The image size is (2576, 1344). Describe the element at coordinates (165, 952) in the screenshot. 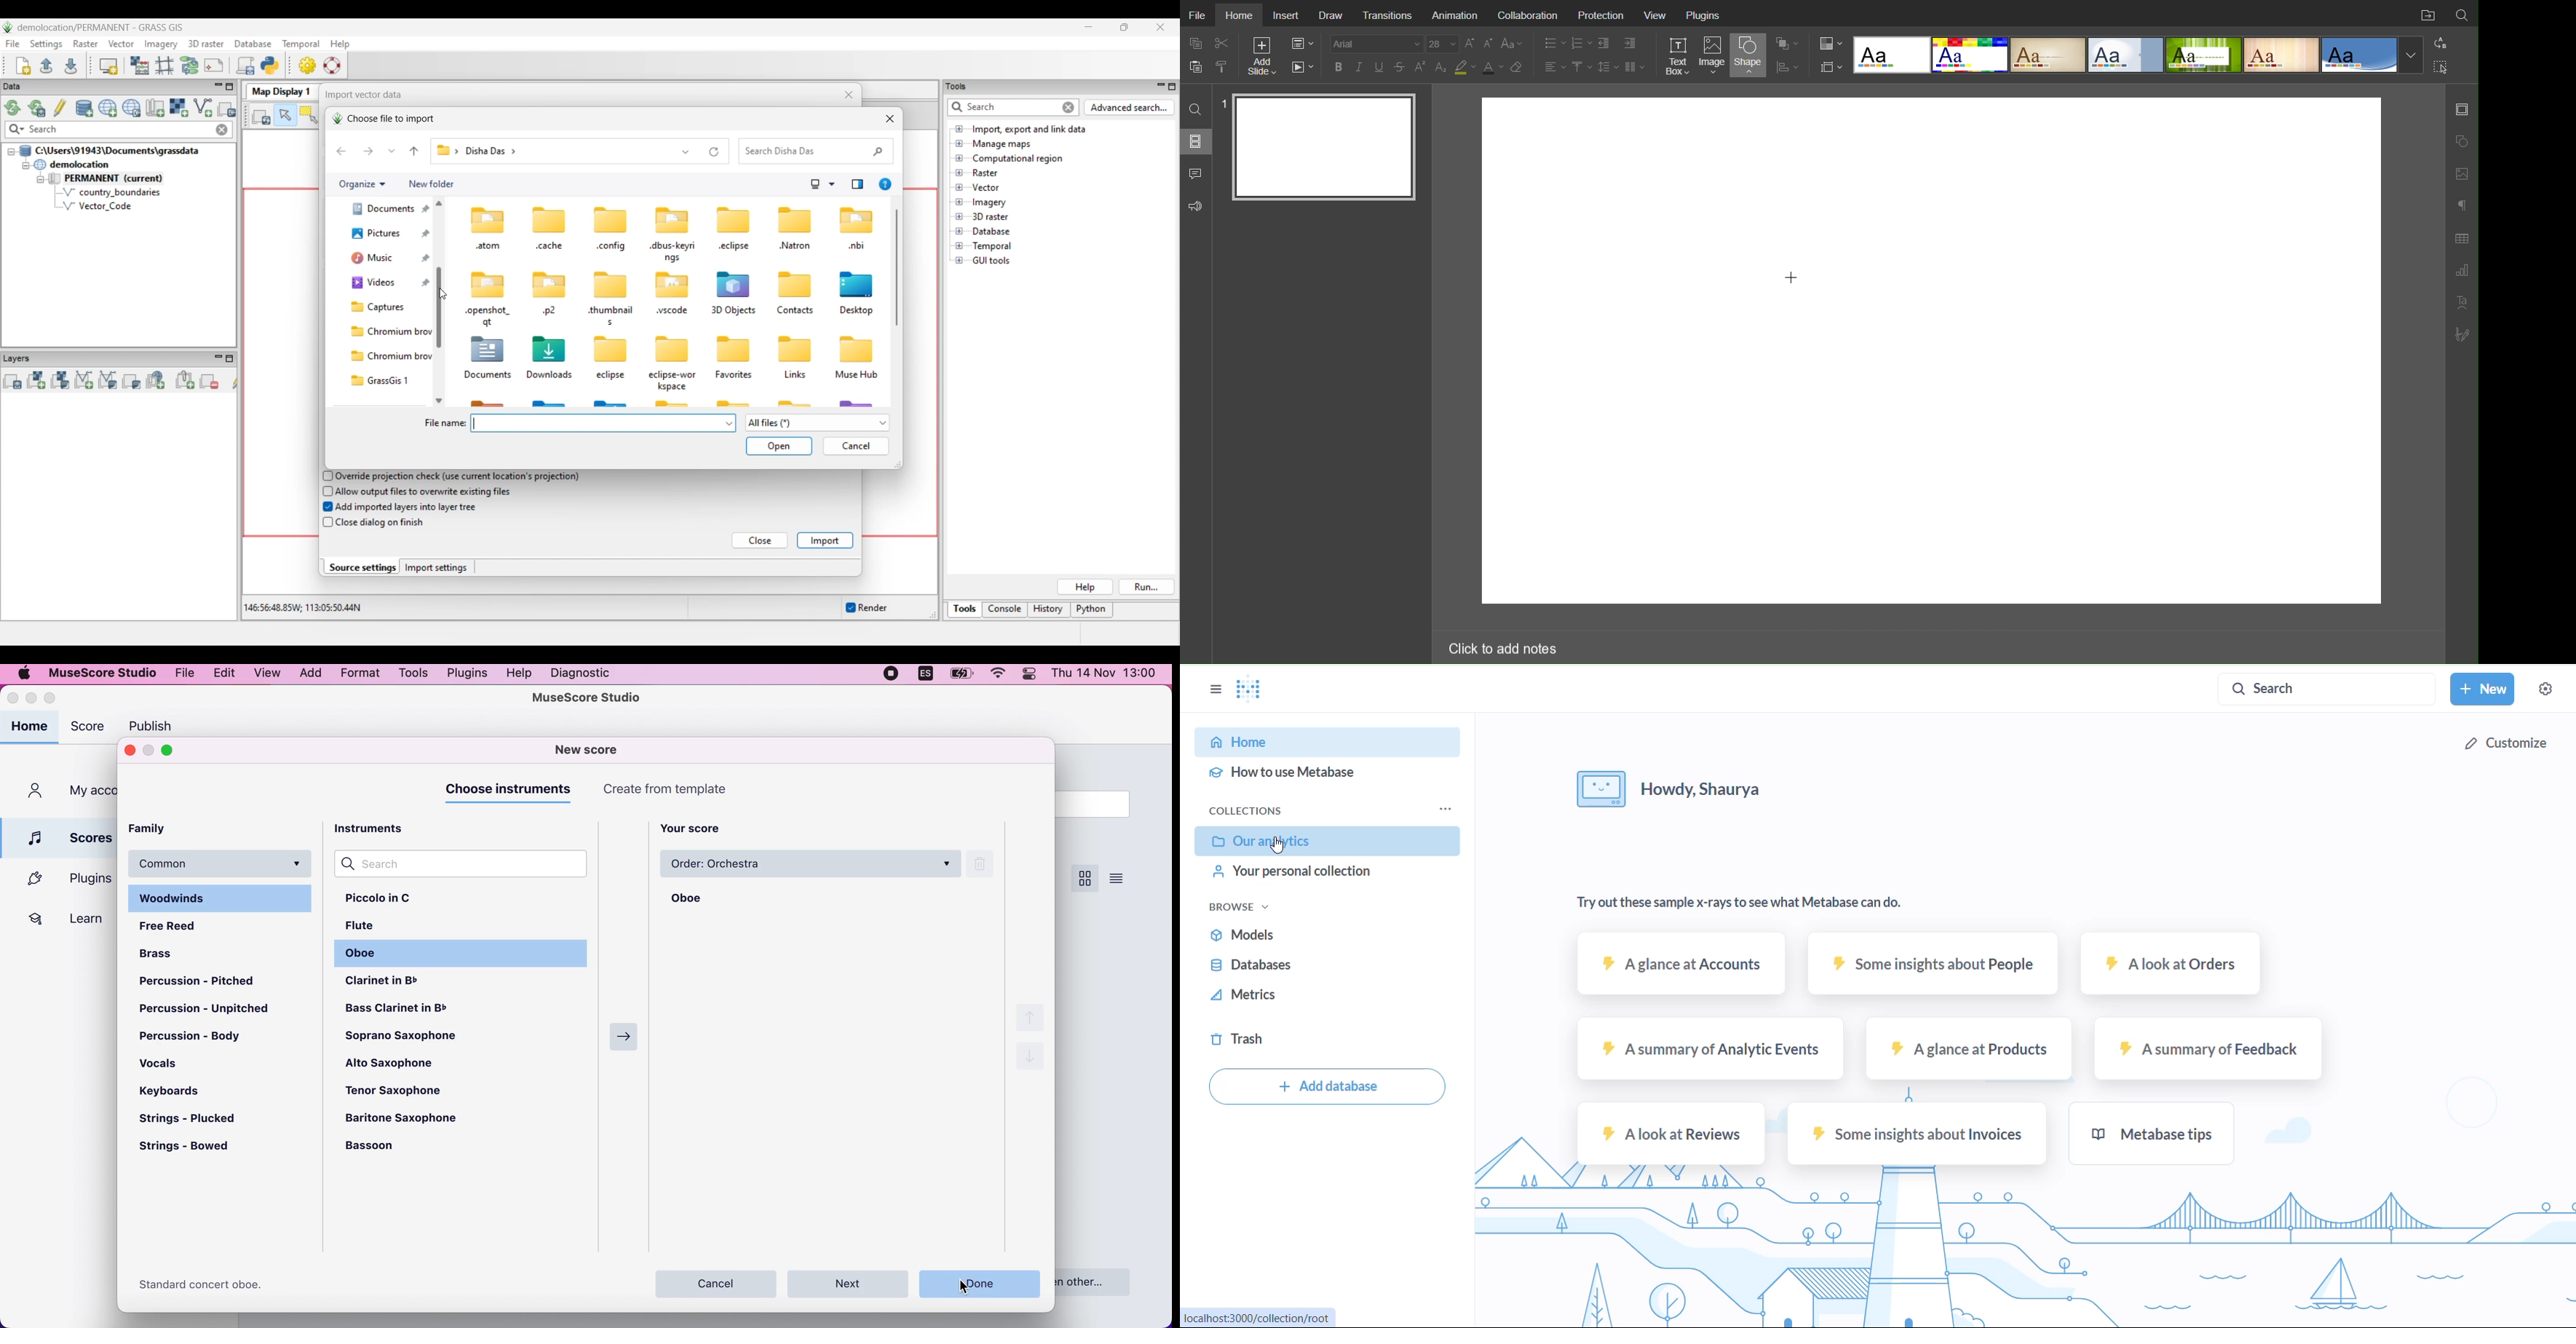

I see `brass` at that location.